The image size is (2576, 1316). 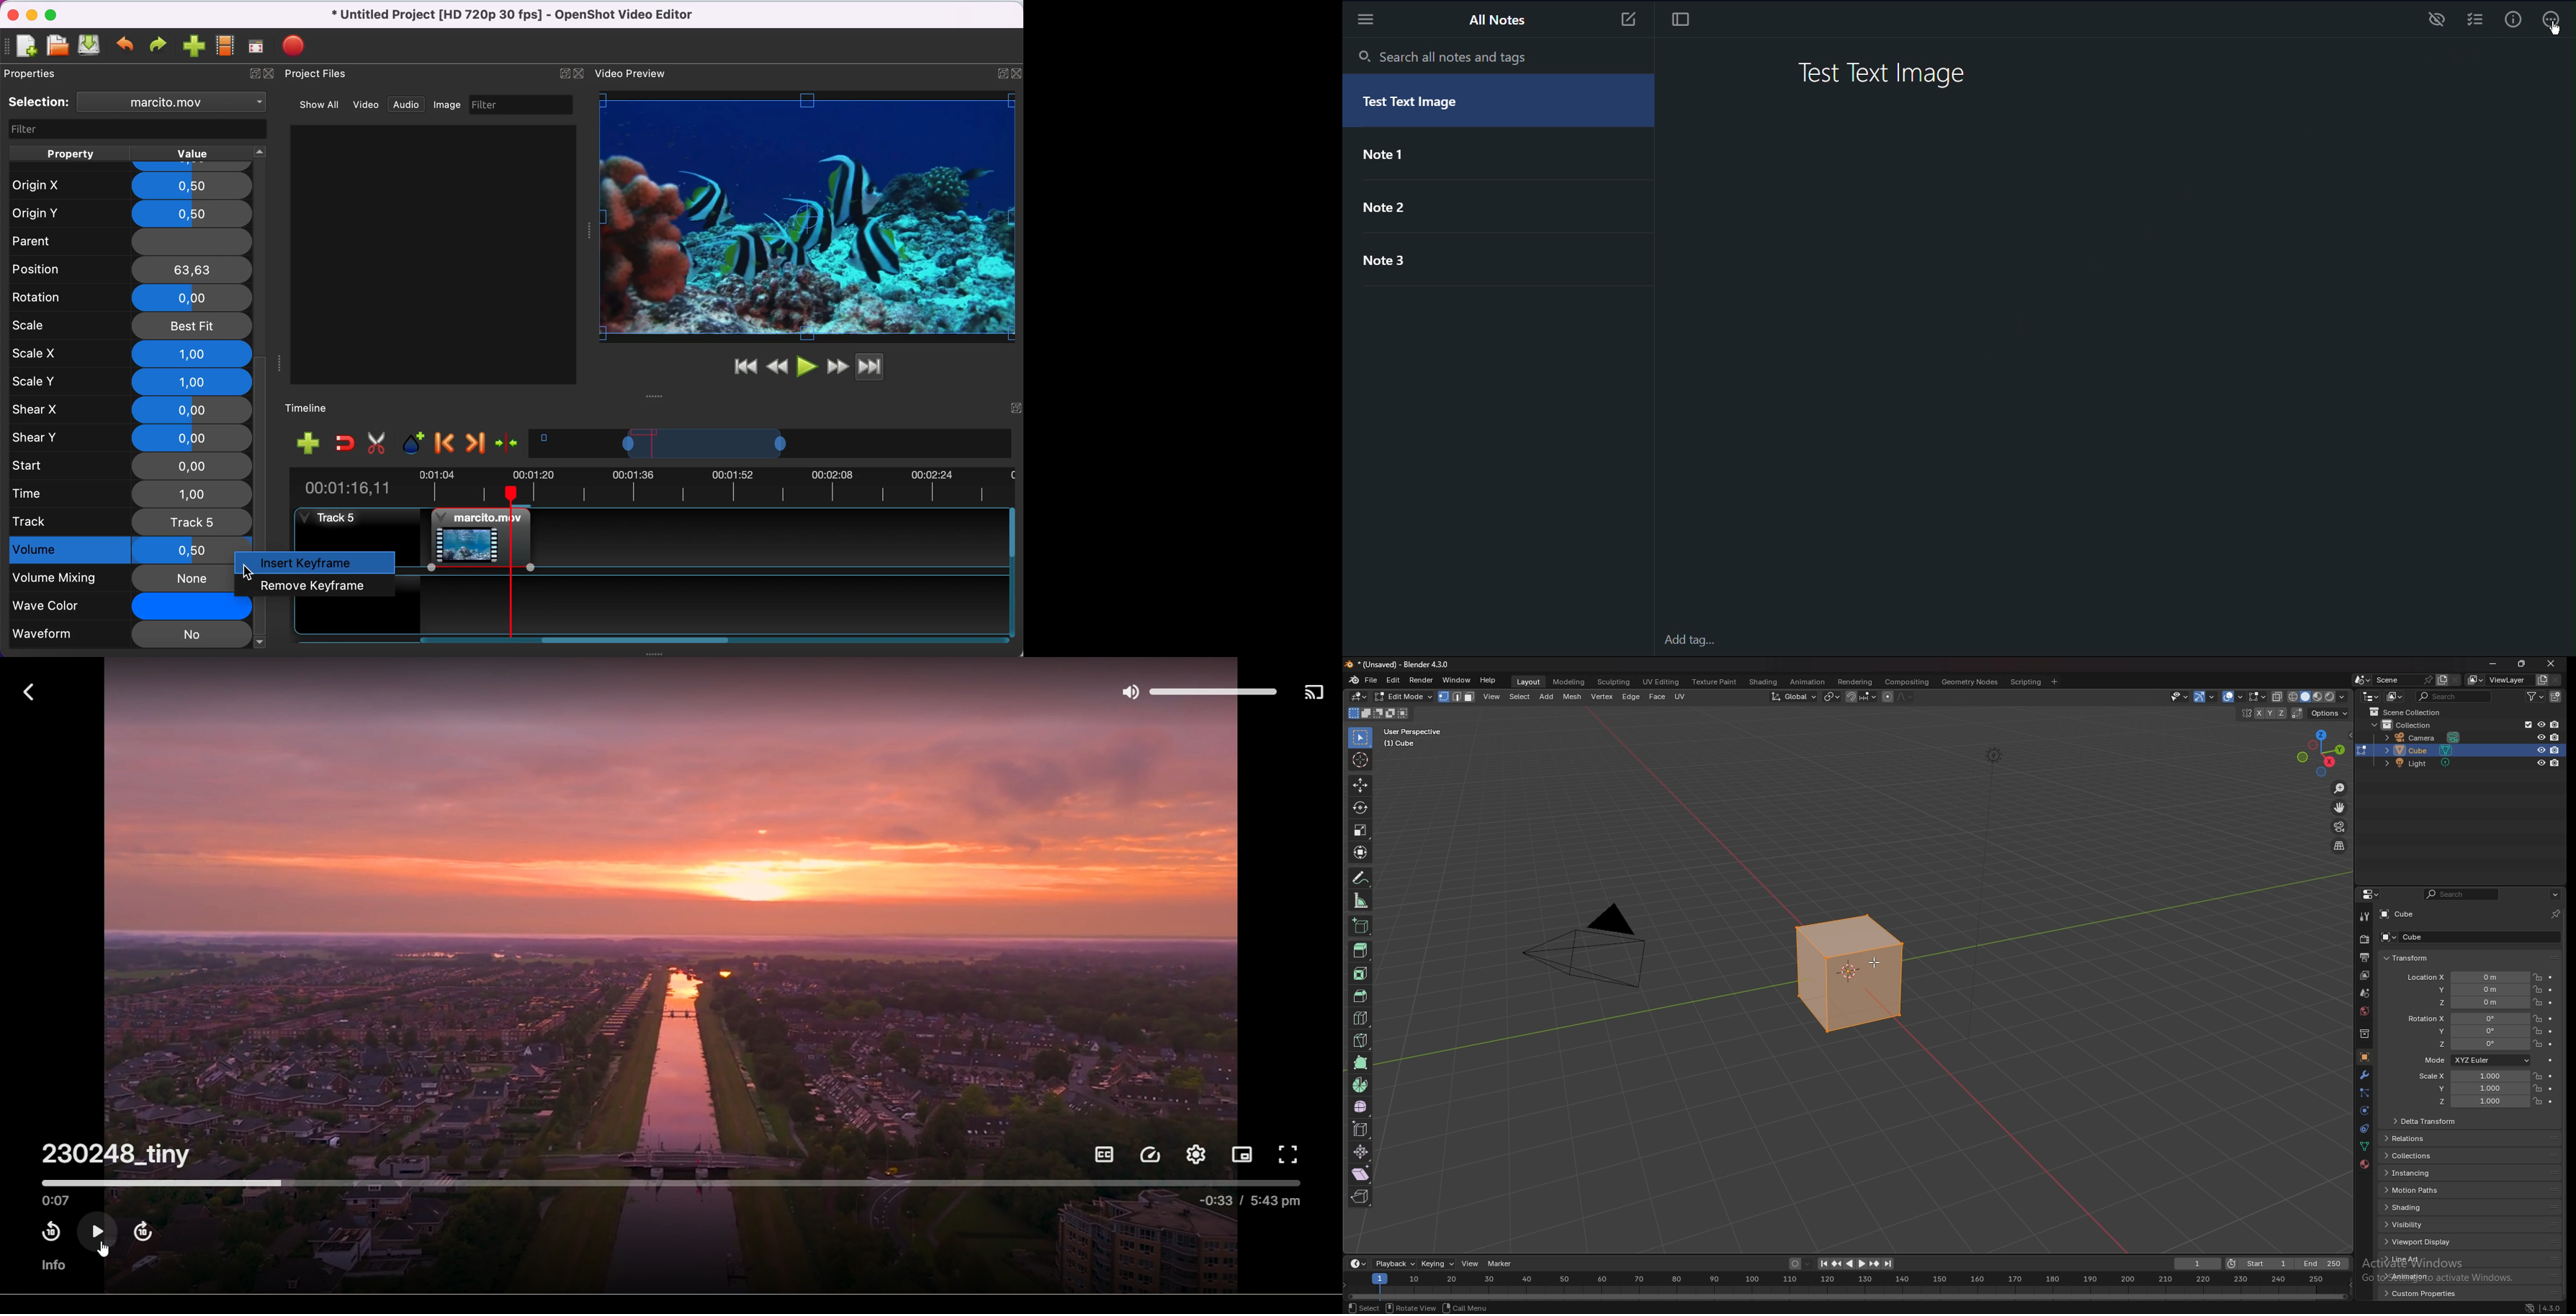 I want to click on transformation orientation, so click(x=1793, y=697).